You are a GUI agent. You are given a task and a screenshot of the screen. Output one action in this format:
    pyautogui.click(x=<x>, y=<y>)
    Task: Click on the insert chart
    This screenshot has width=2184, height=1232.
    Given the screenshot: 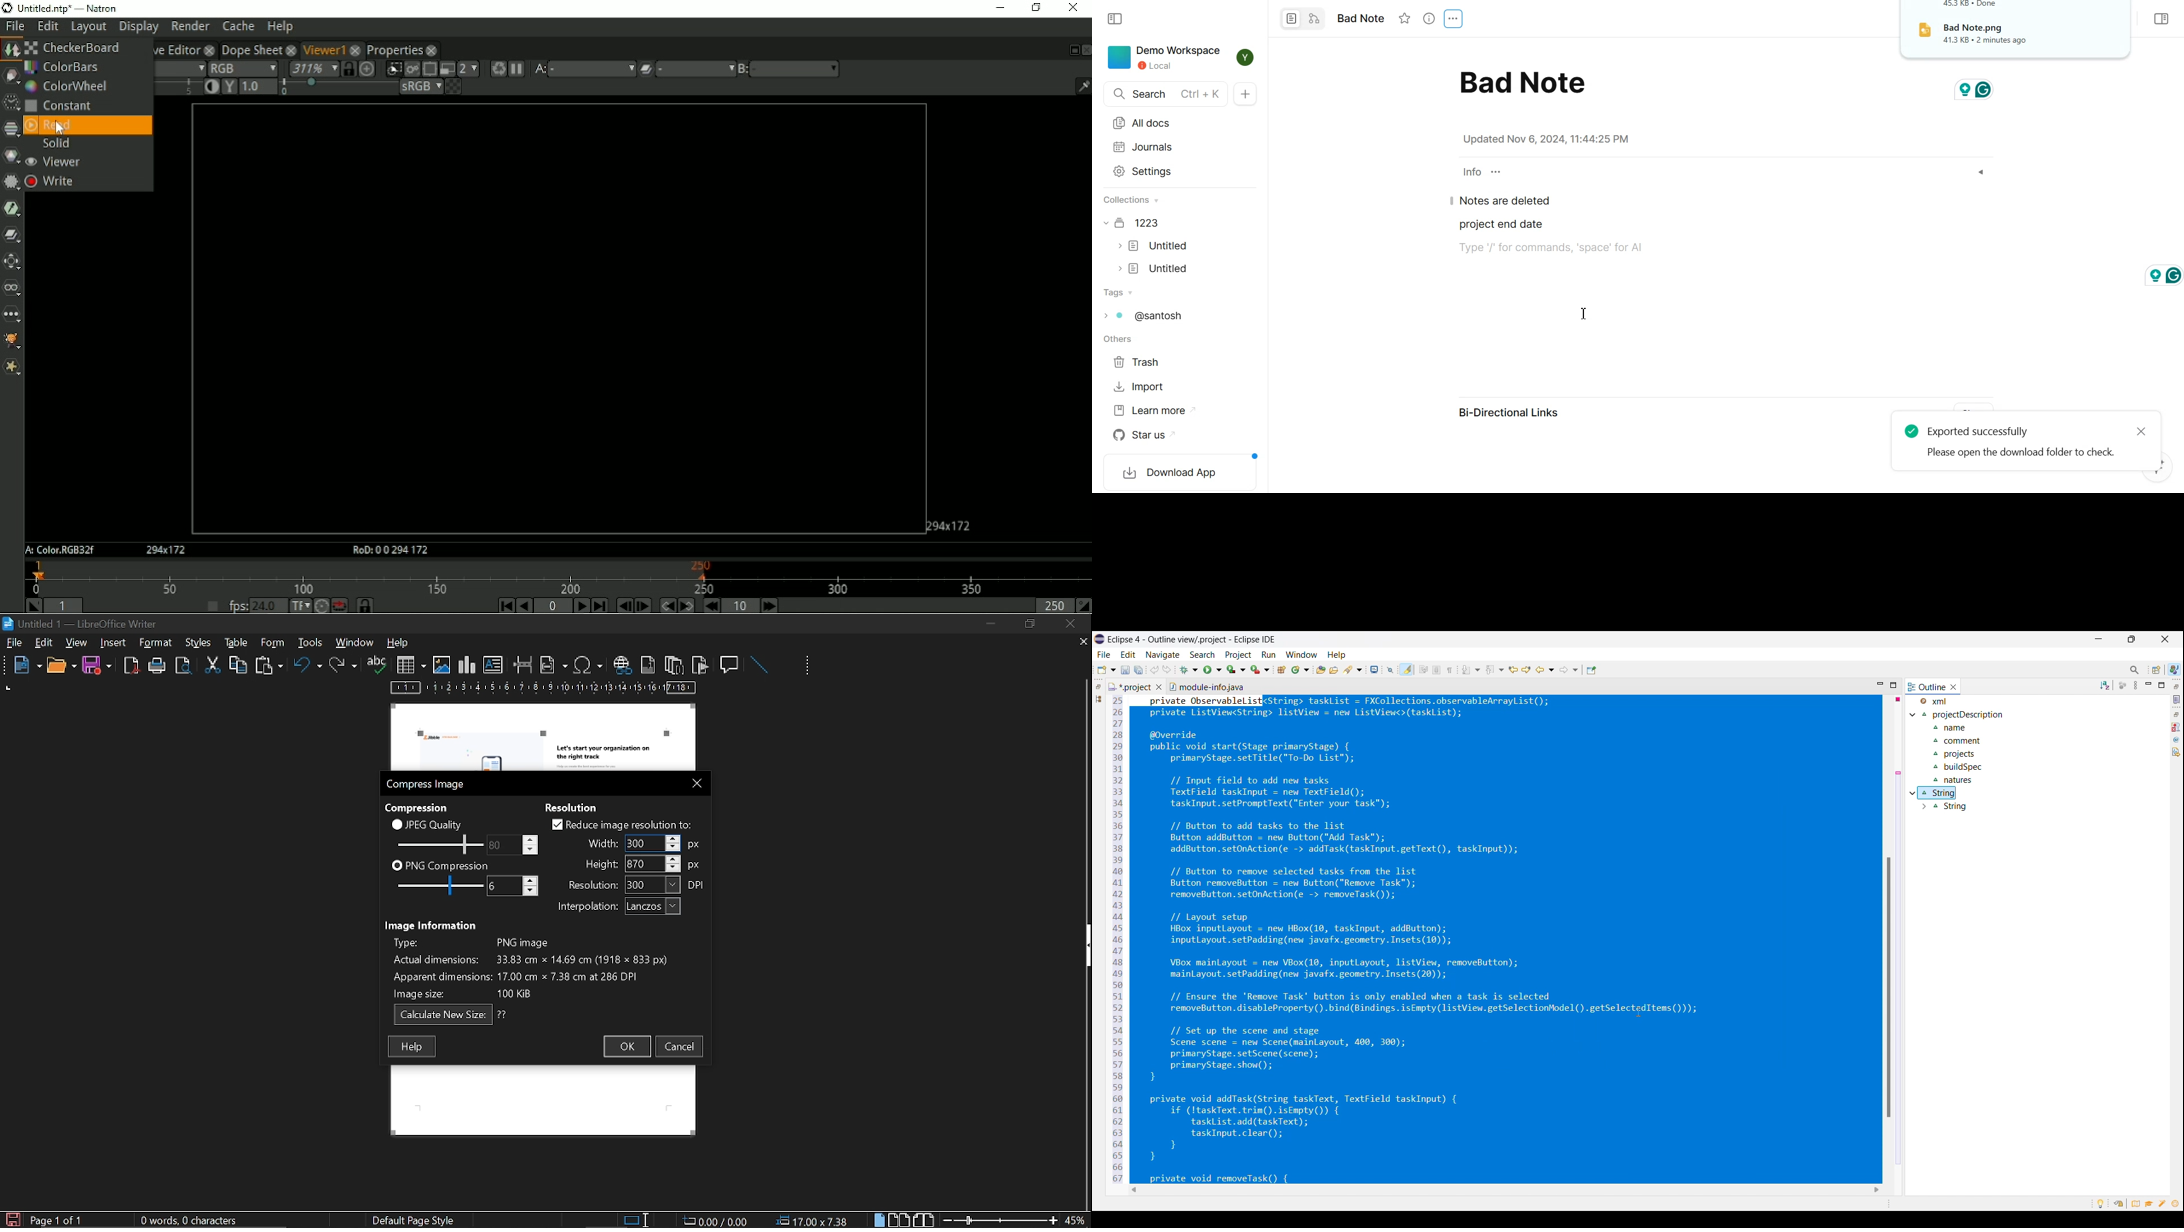 What is the action you would take?
    pyautogui.click(x=467, y=665)
    